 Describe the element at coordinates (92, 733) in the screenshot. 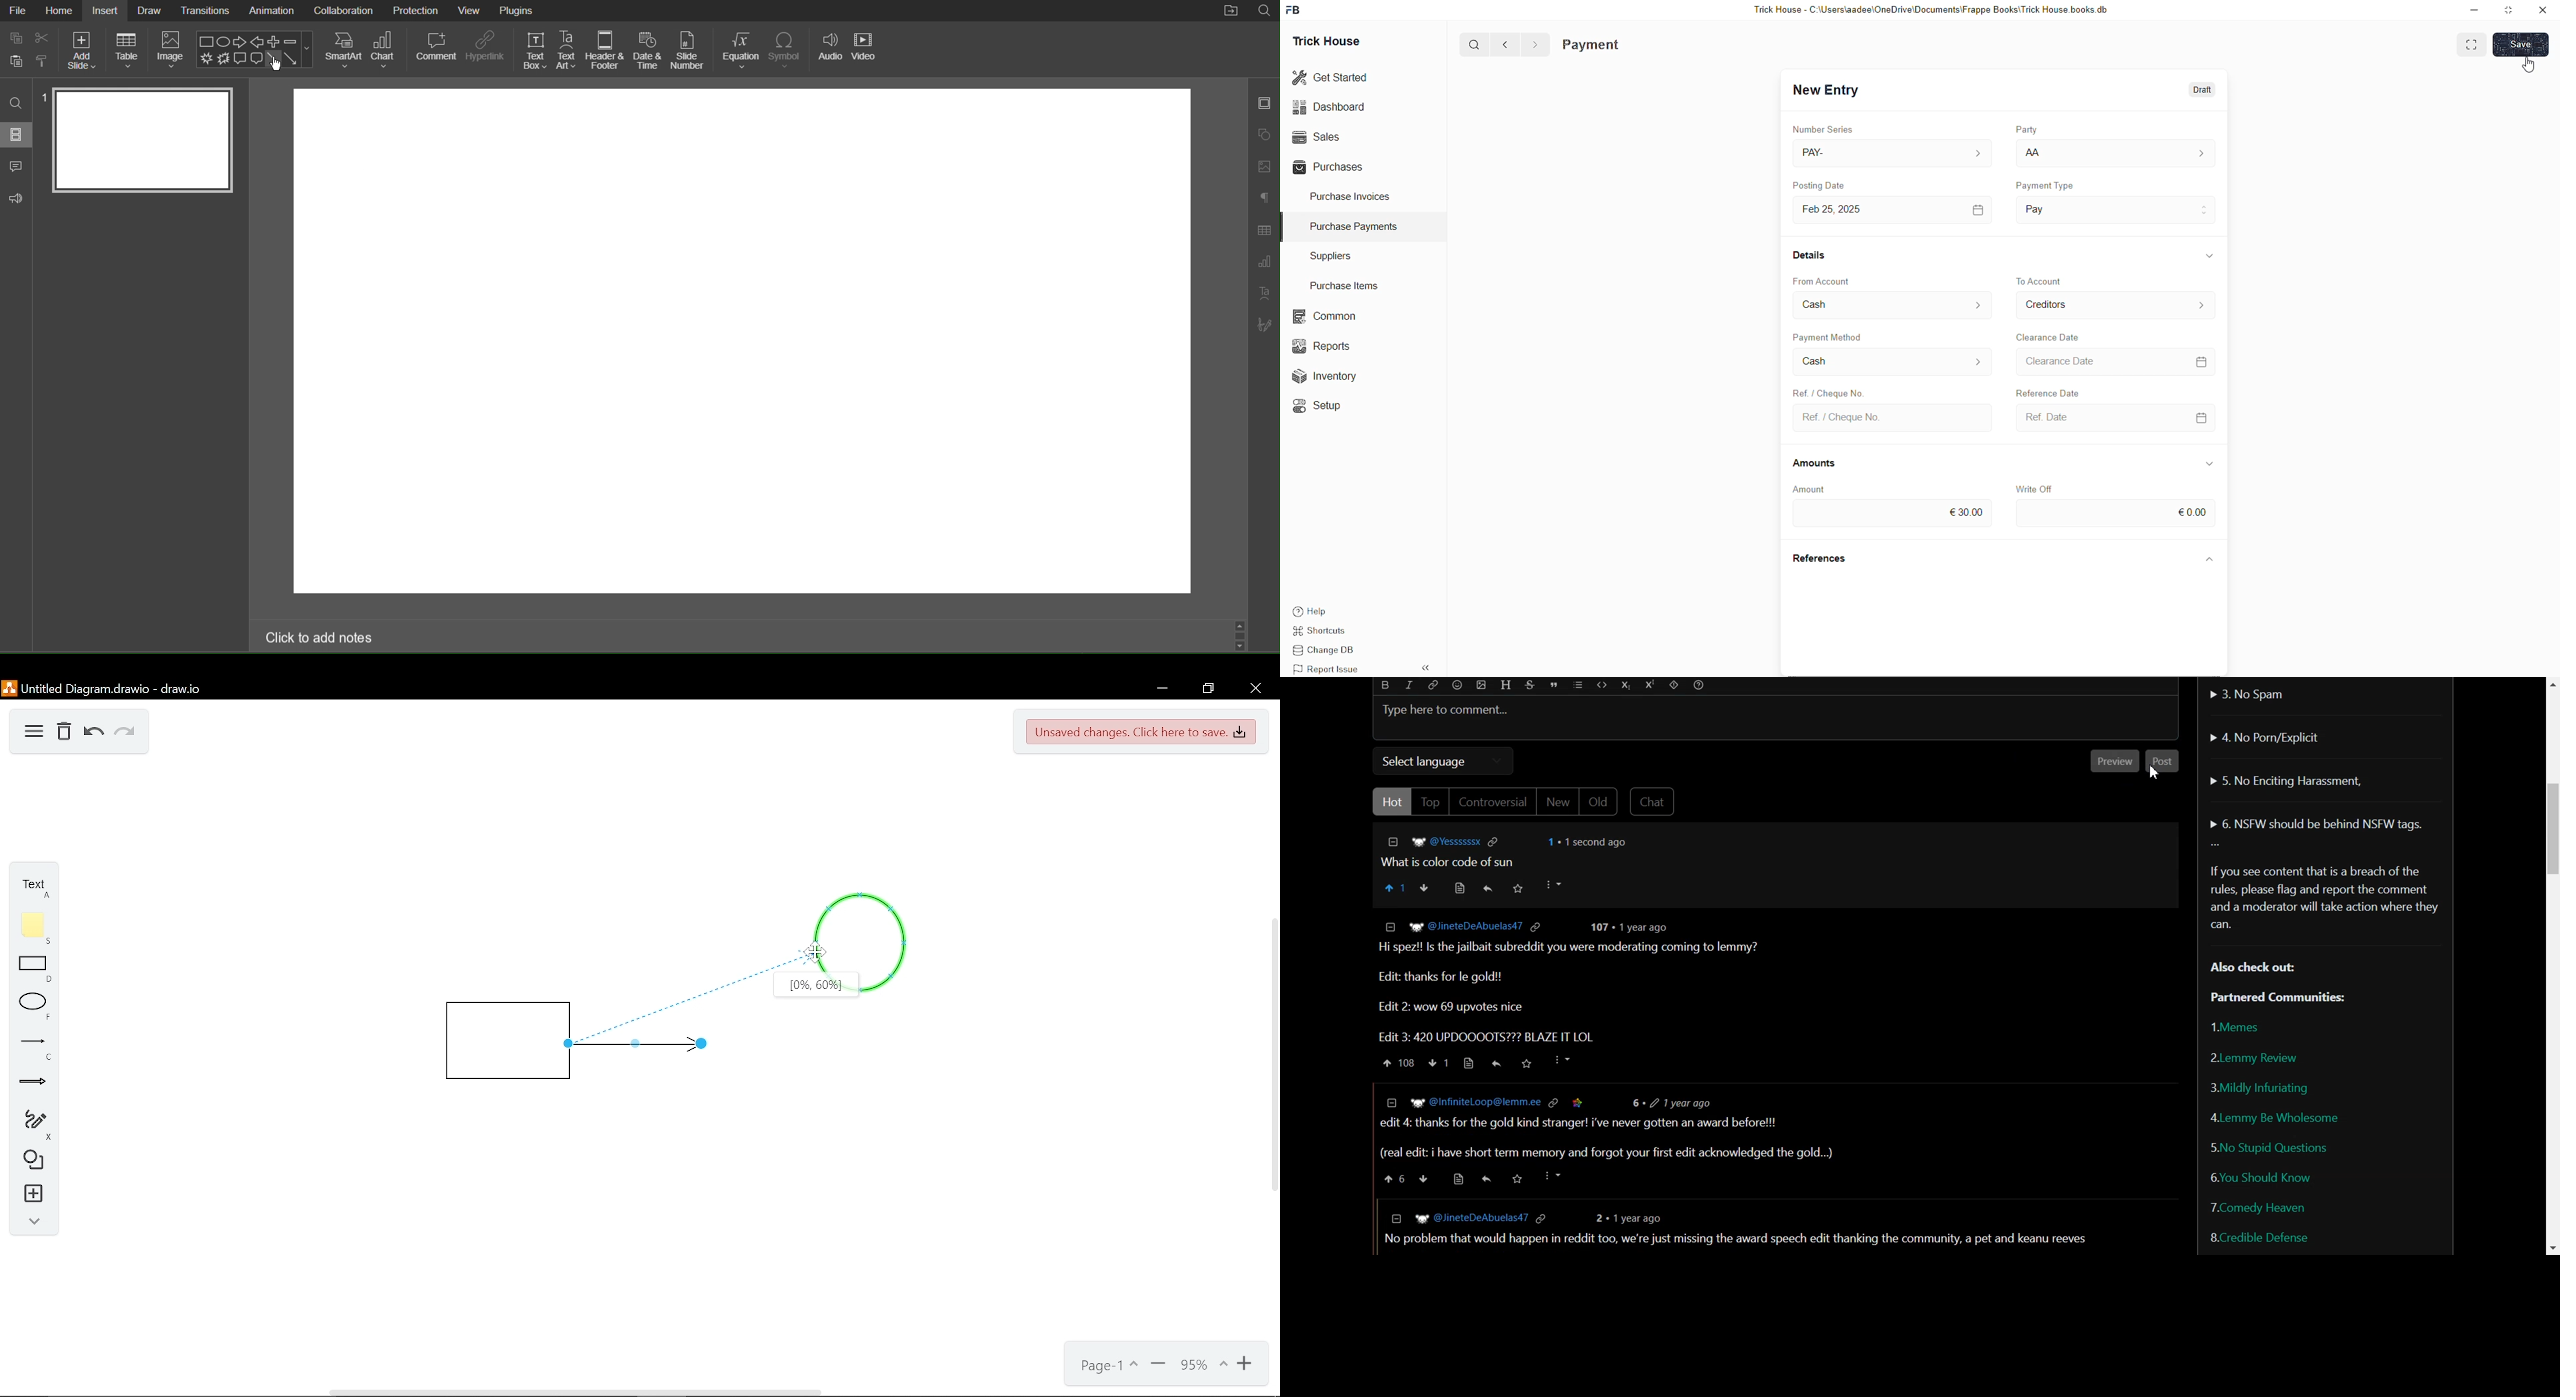

I see `Undo` at that location.